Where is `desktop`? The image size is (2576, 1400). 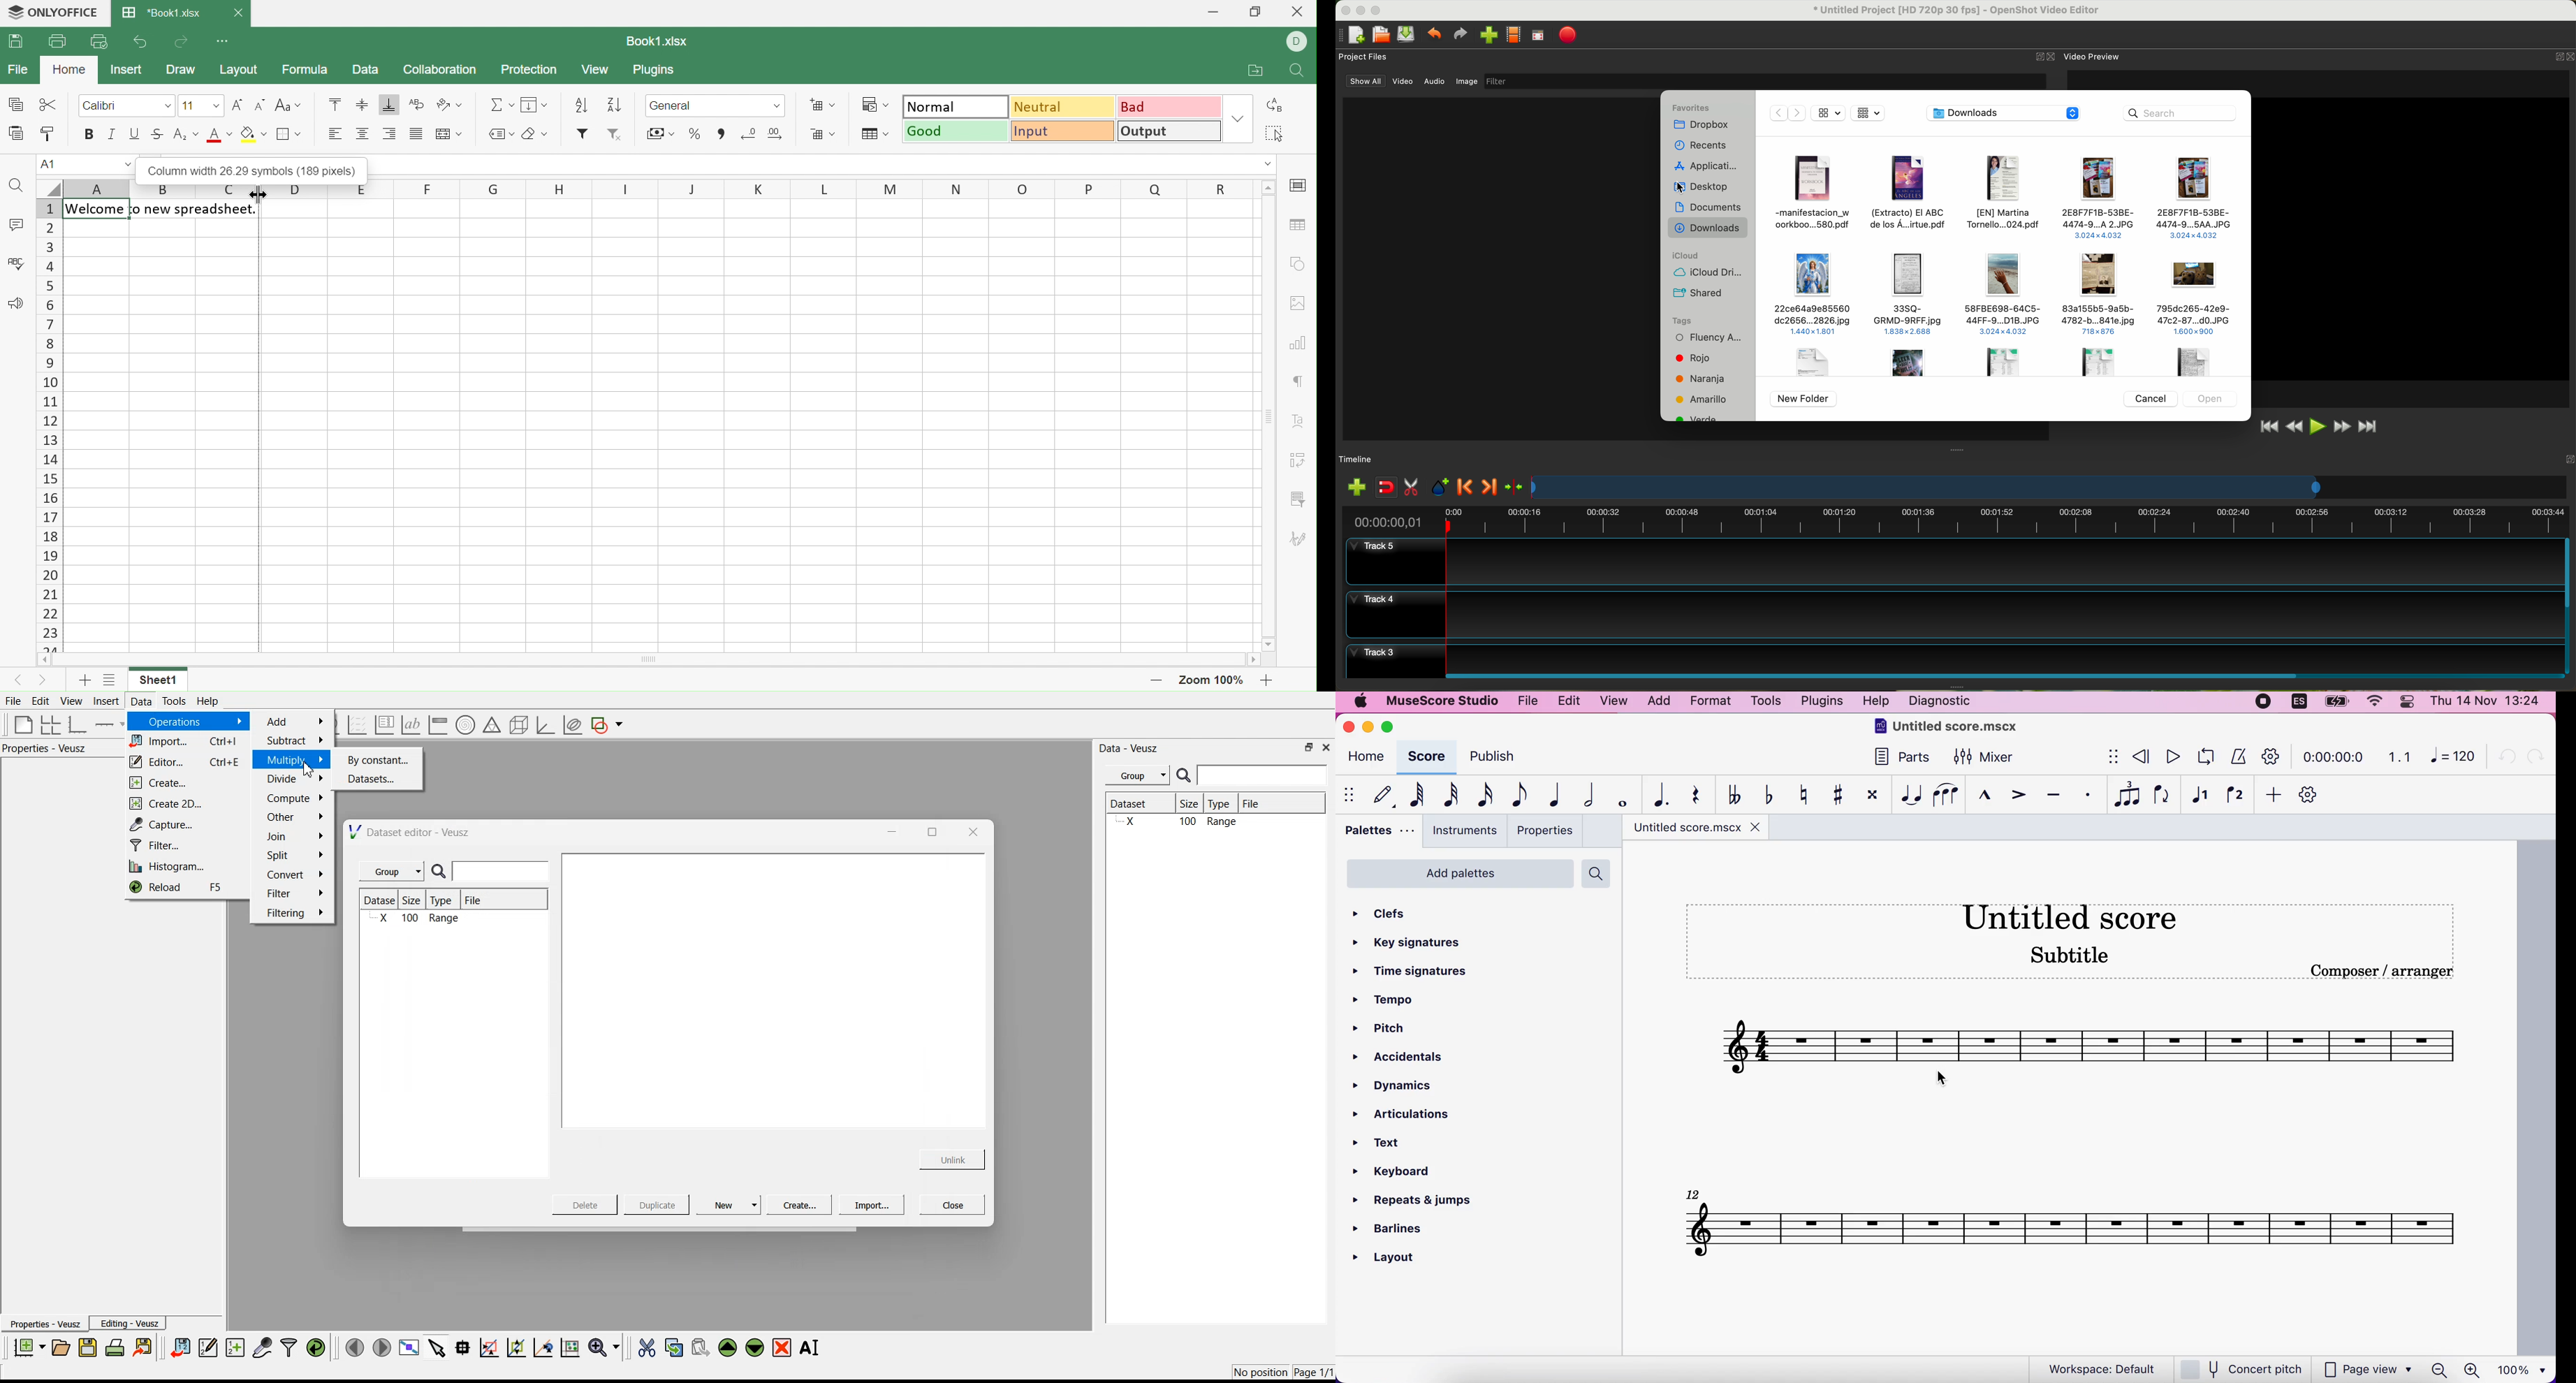 desktop is located at coordinates (2006, 115).